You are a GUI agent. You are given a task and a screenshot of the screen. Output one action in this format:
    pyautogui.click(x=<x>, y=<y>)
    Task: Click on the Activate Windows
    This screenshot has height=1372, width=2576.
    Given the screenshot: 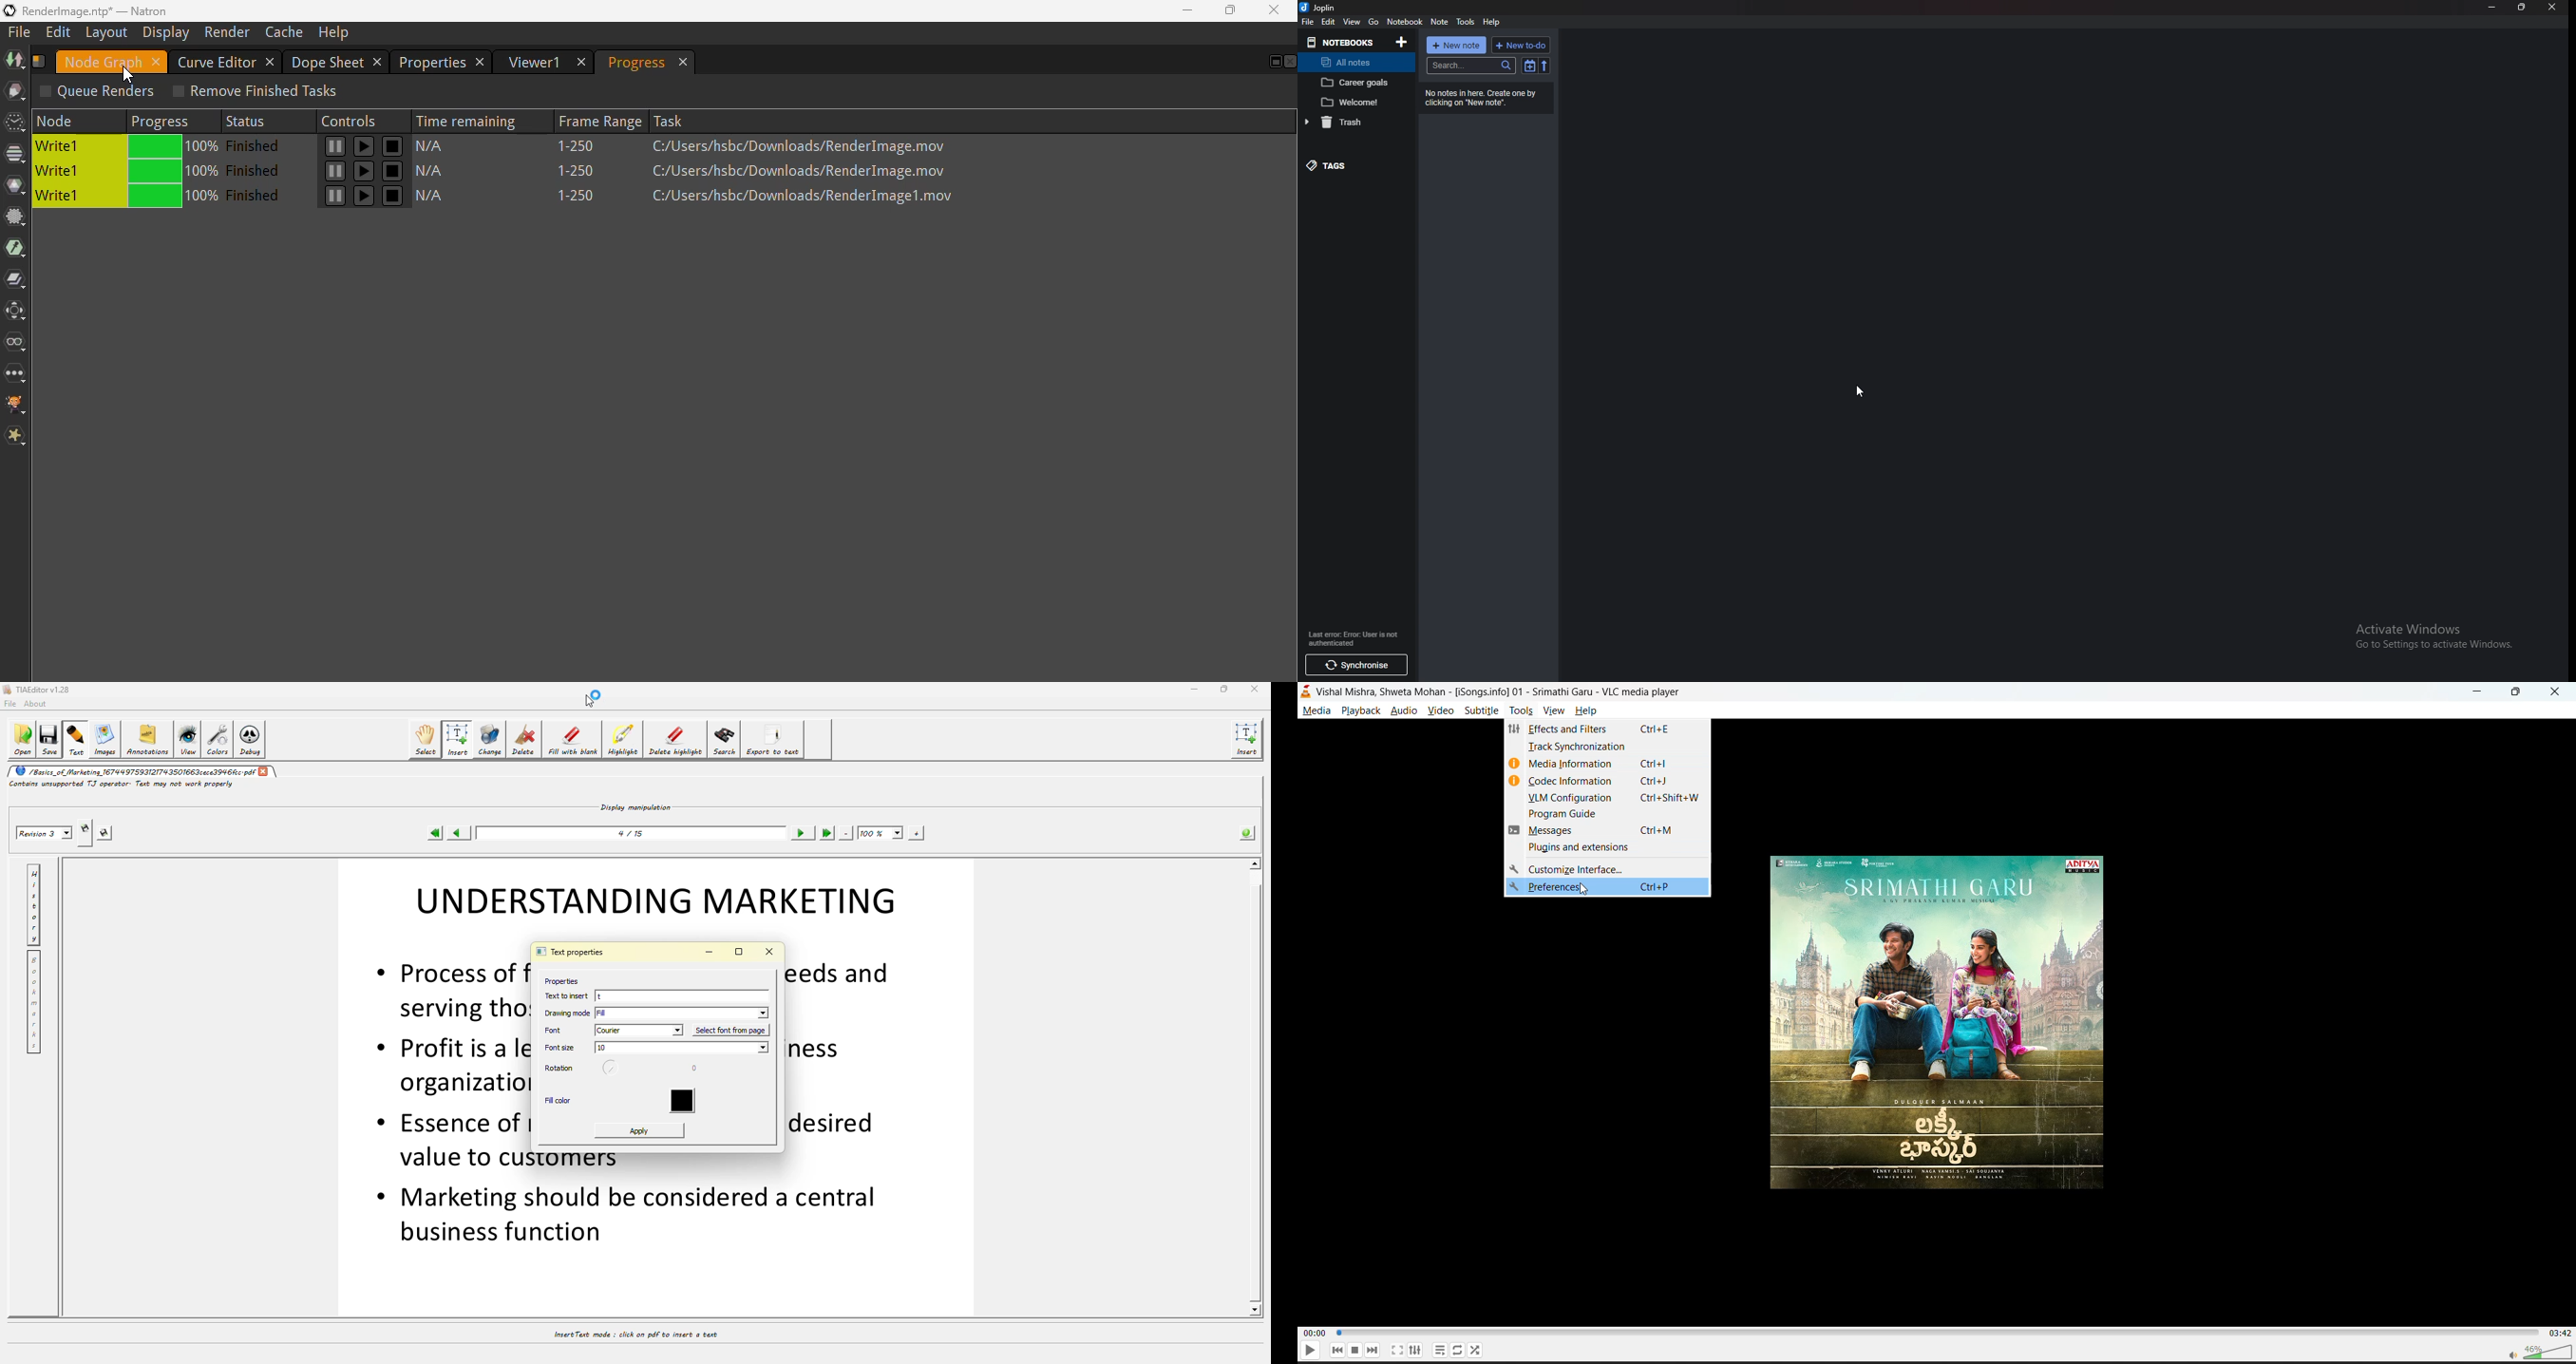 What is the action you would take?
    pyautogui.click(x=2430, y=636)
    